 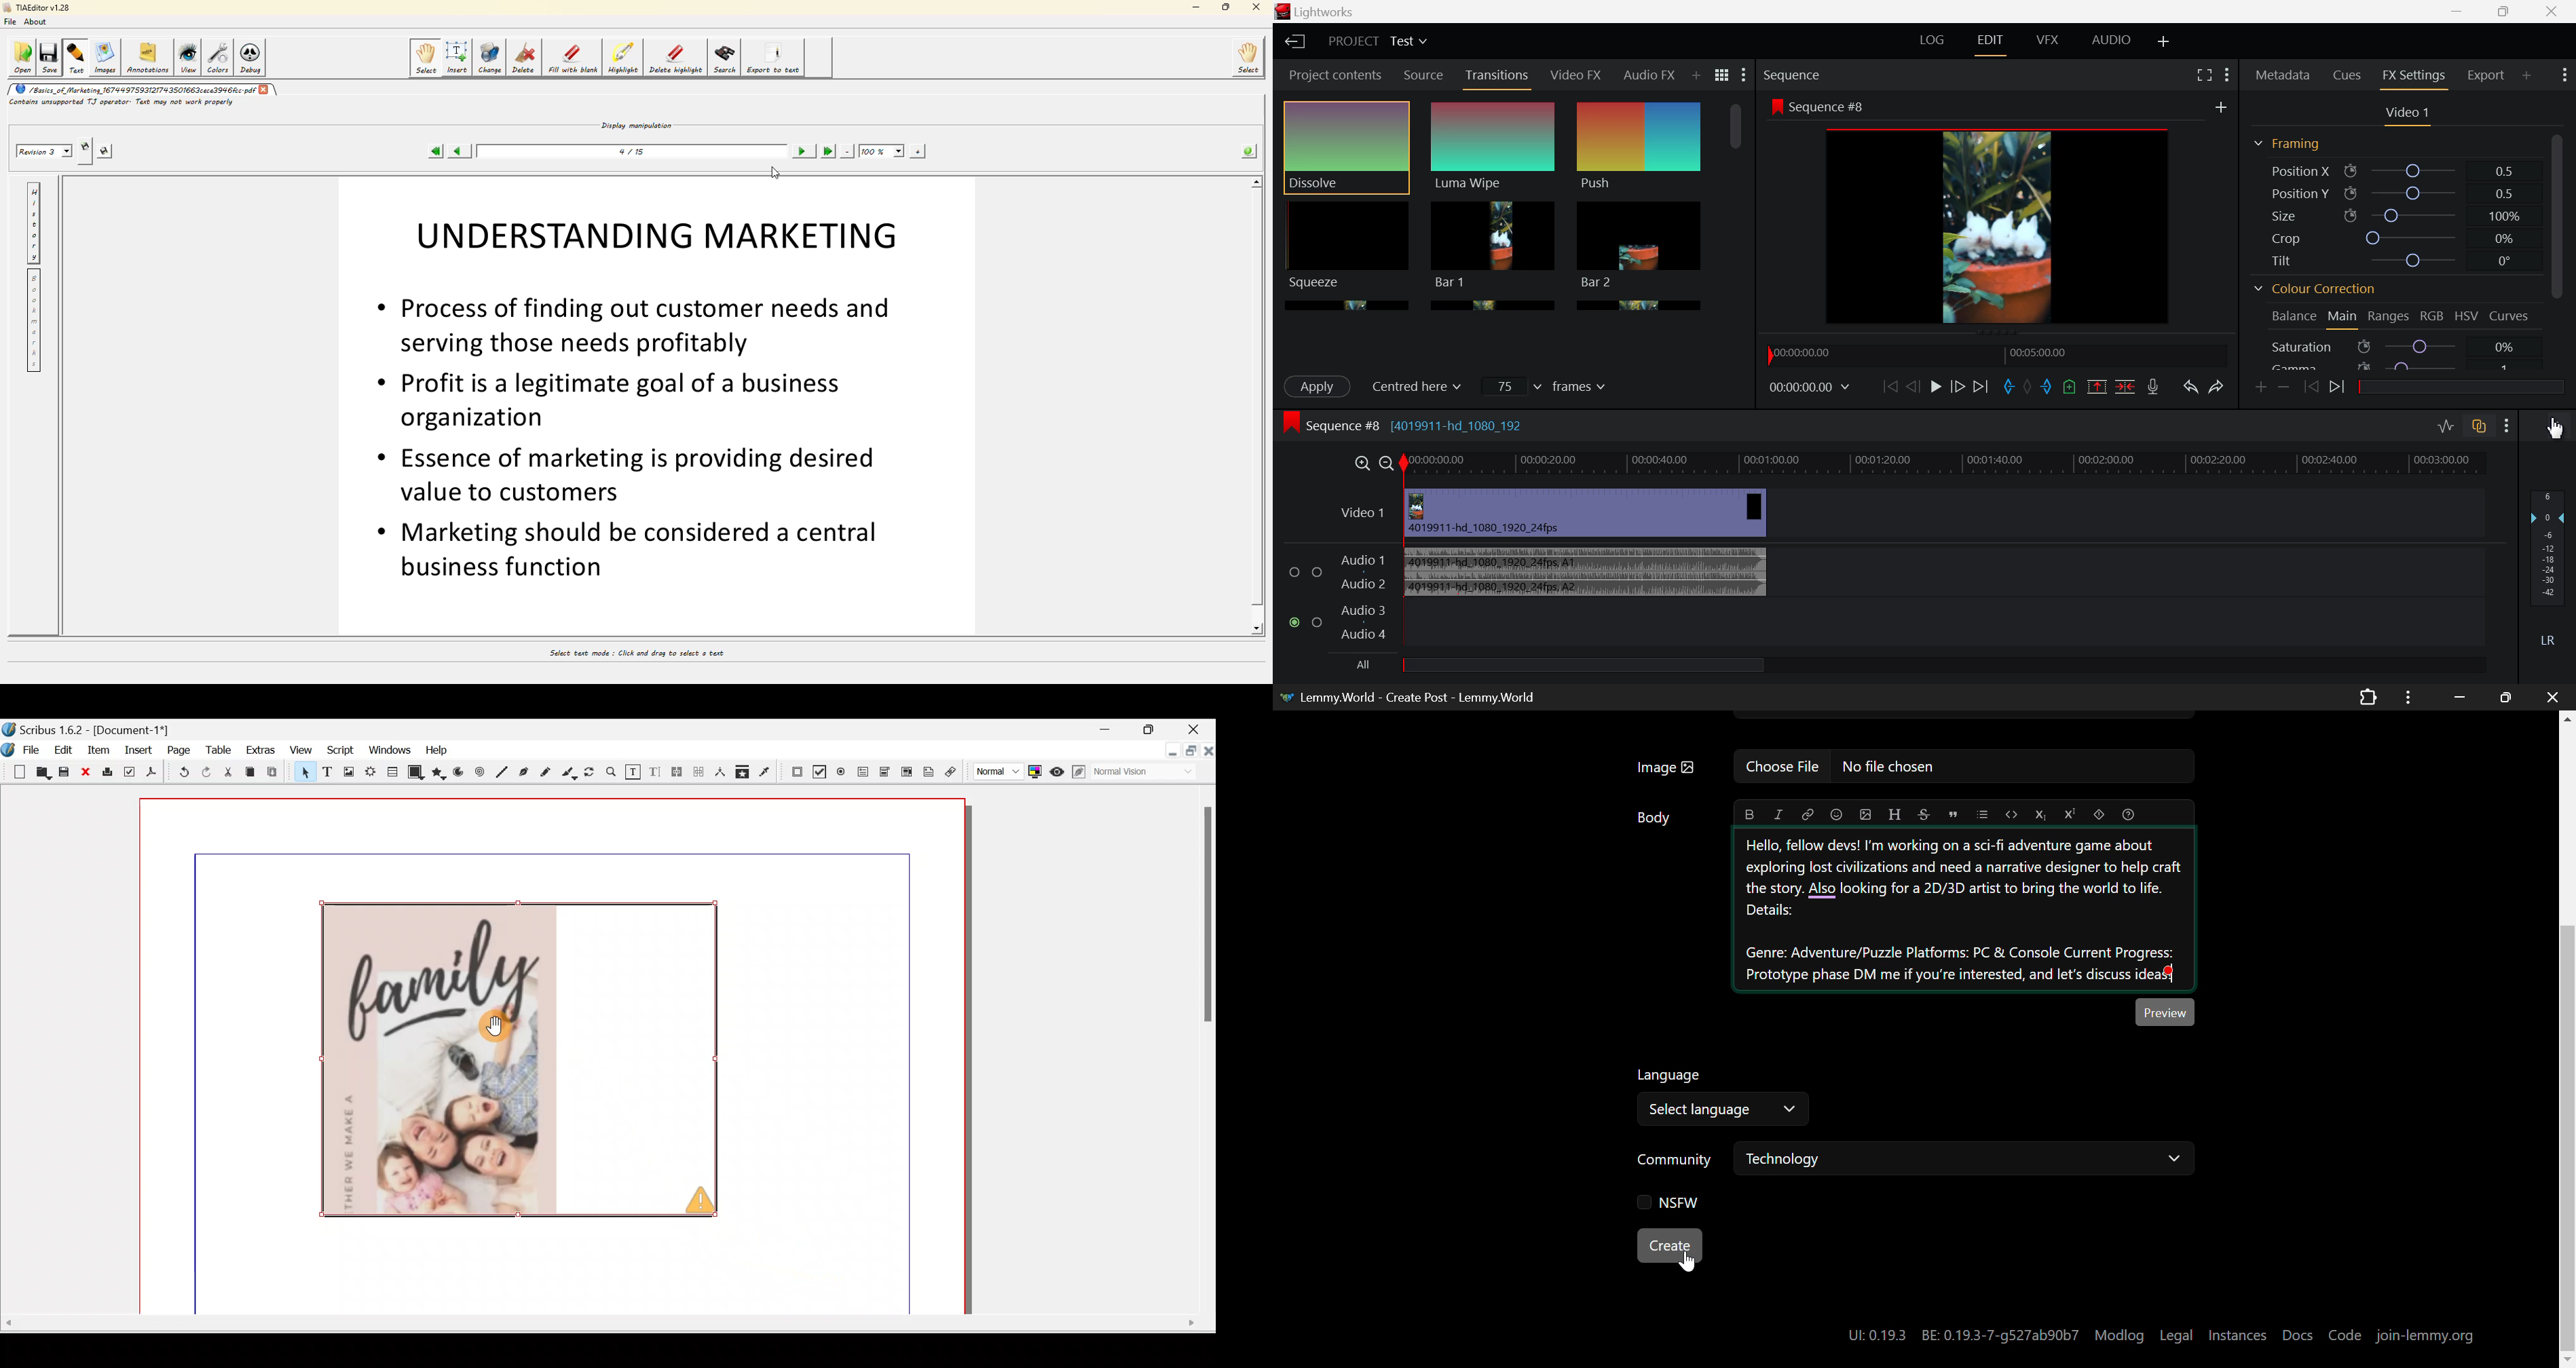 I want to click on maximise, so click(x=1189, y=753).